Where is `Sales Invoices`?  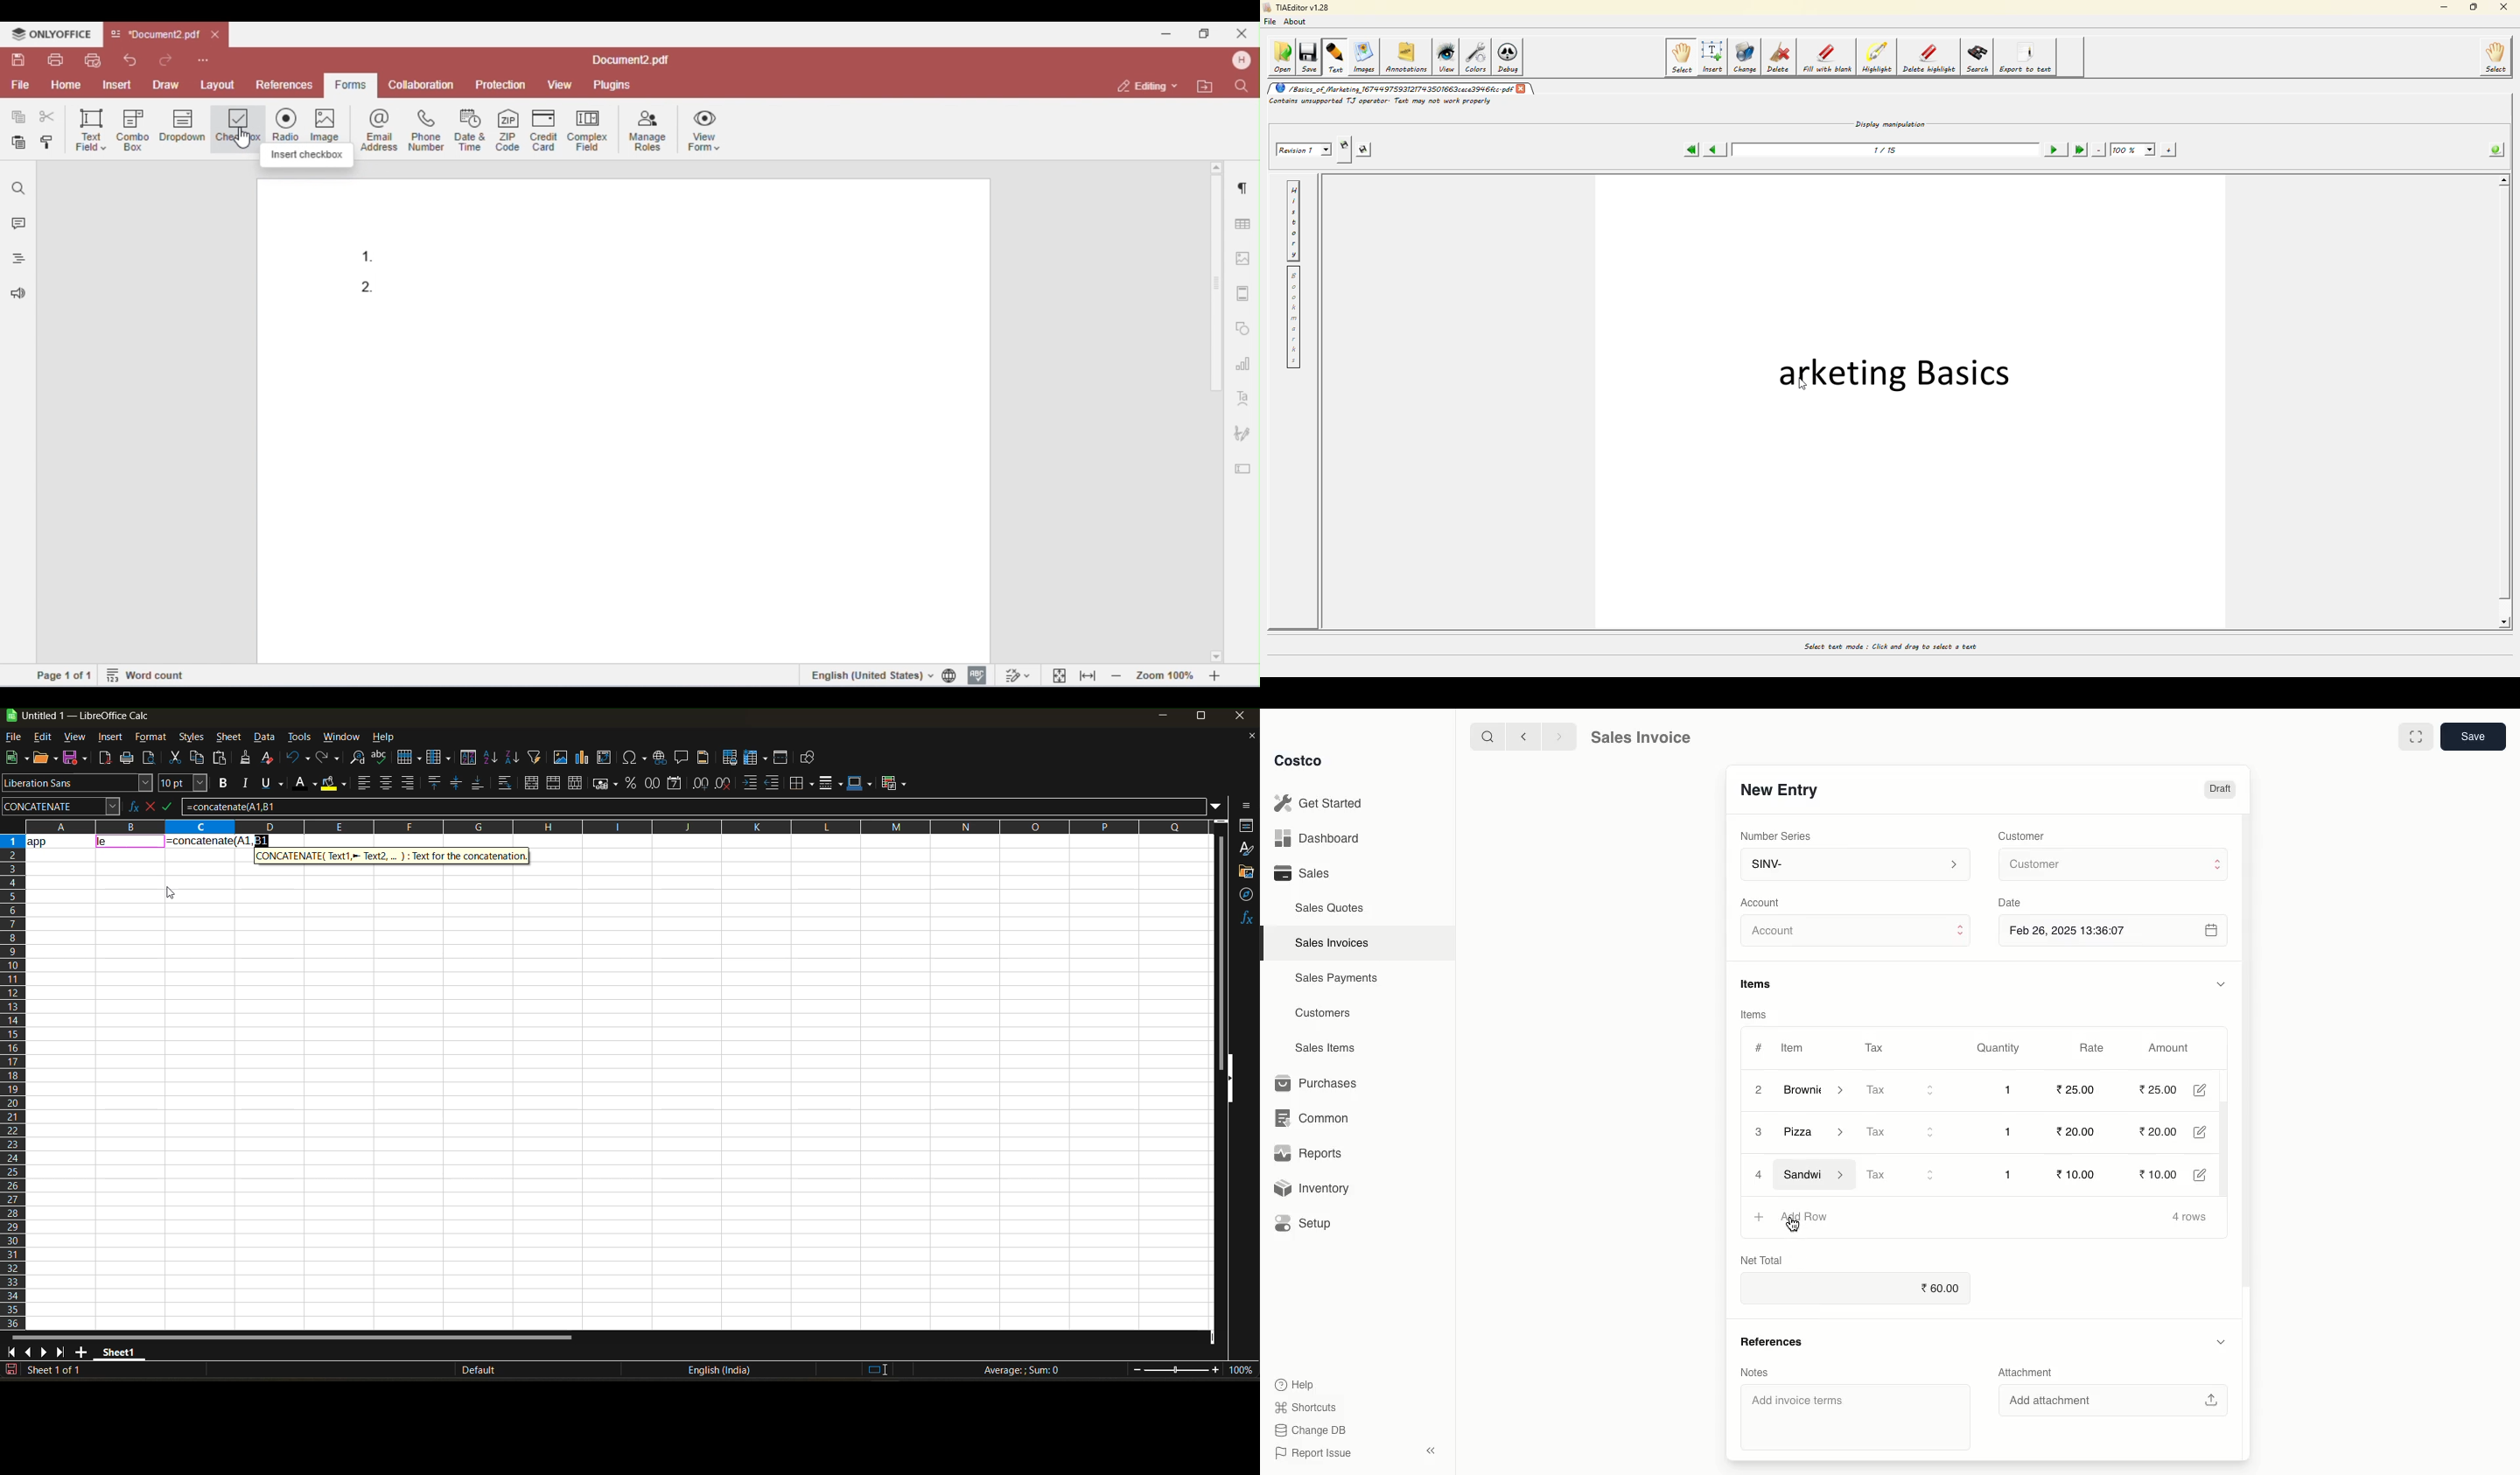
Sales Invoices is located at coordinates (1333, 943).